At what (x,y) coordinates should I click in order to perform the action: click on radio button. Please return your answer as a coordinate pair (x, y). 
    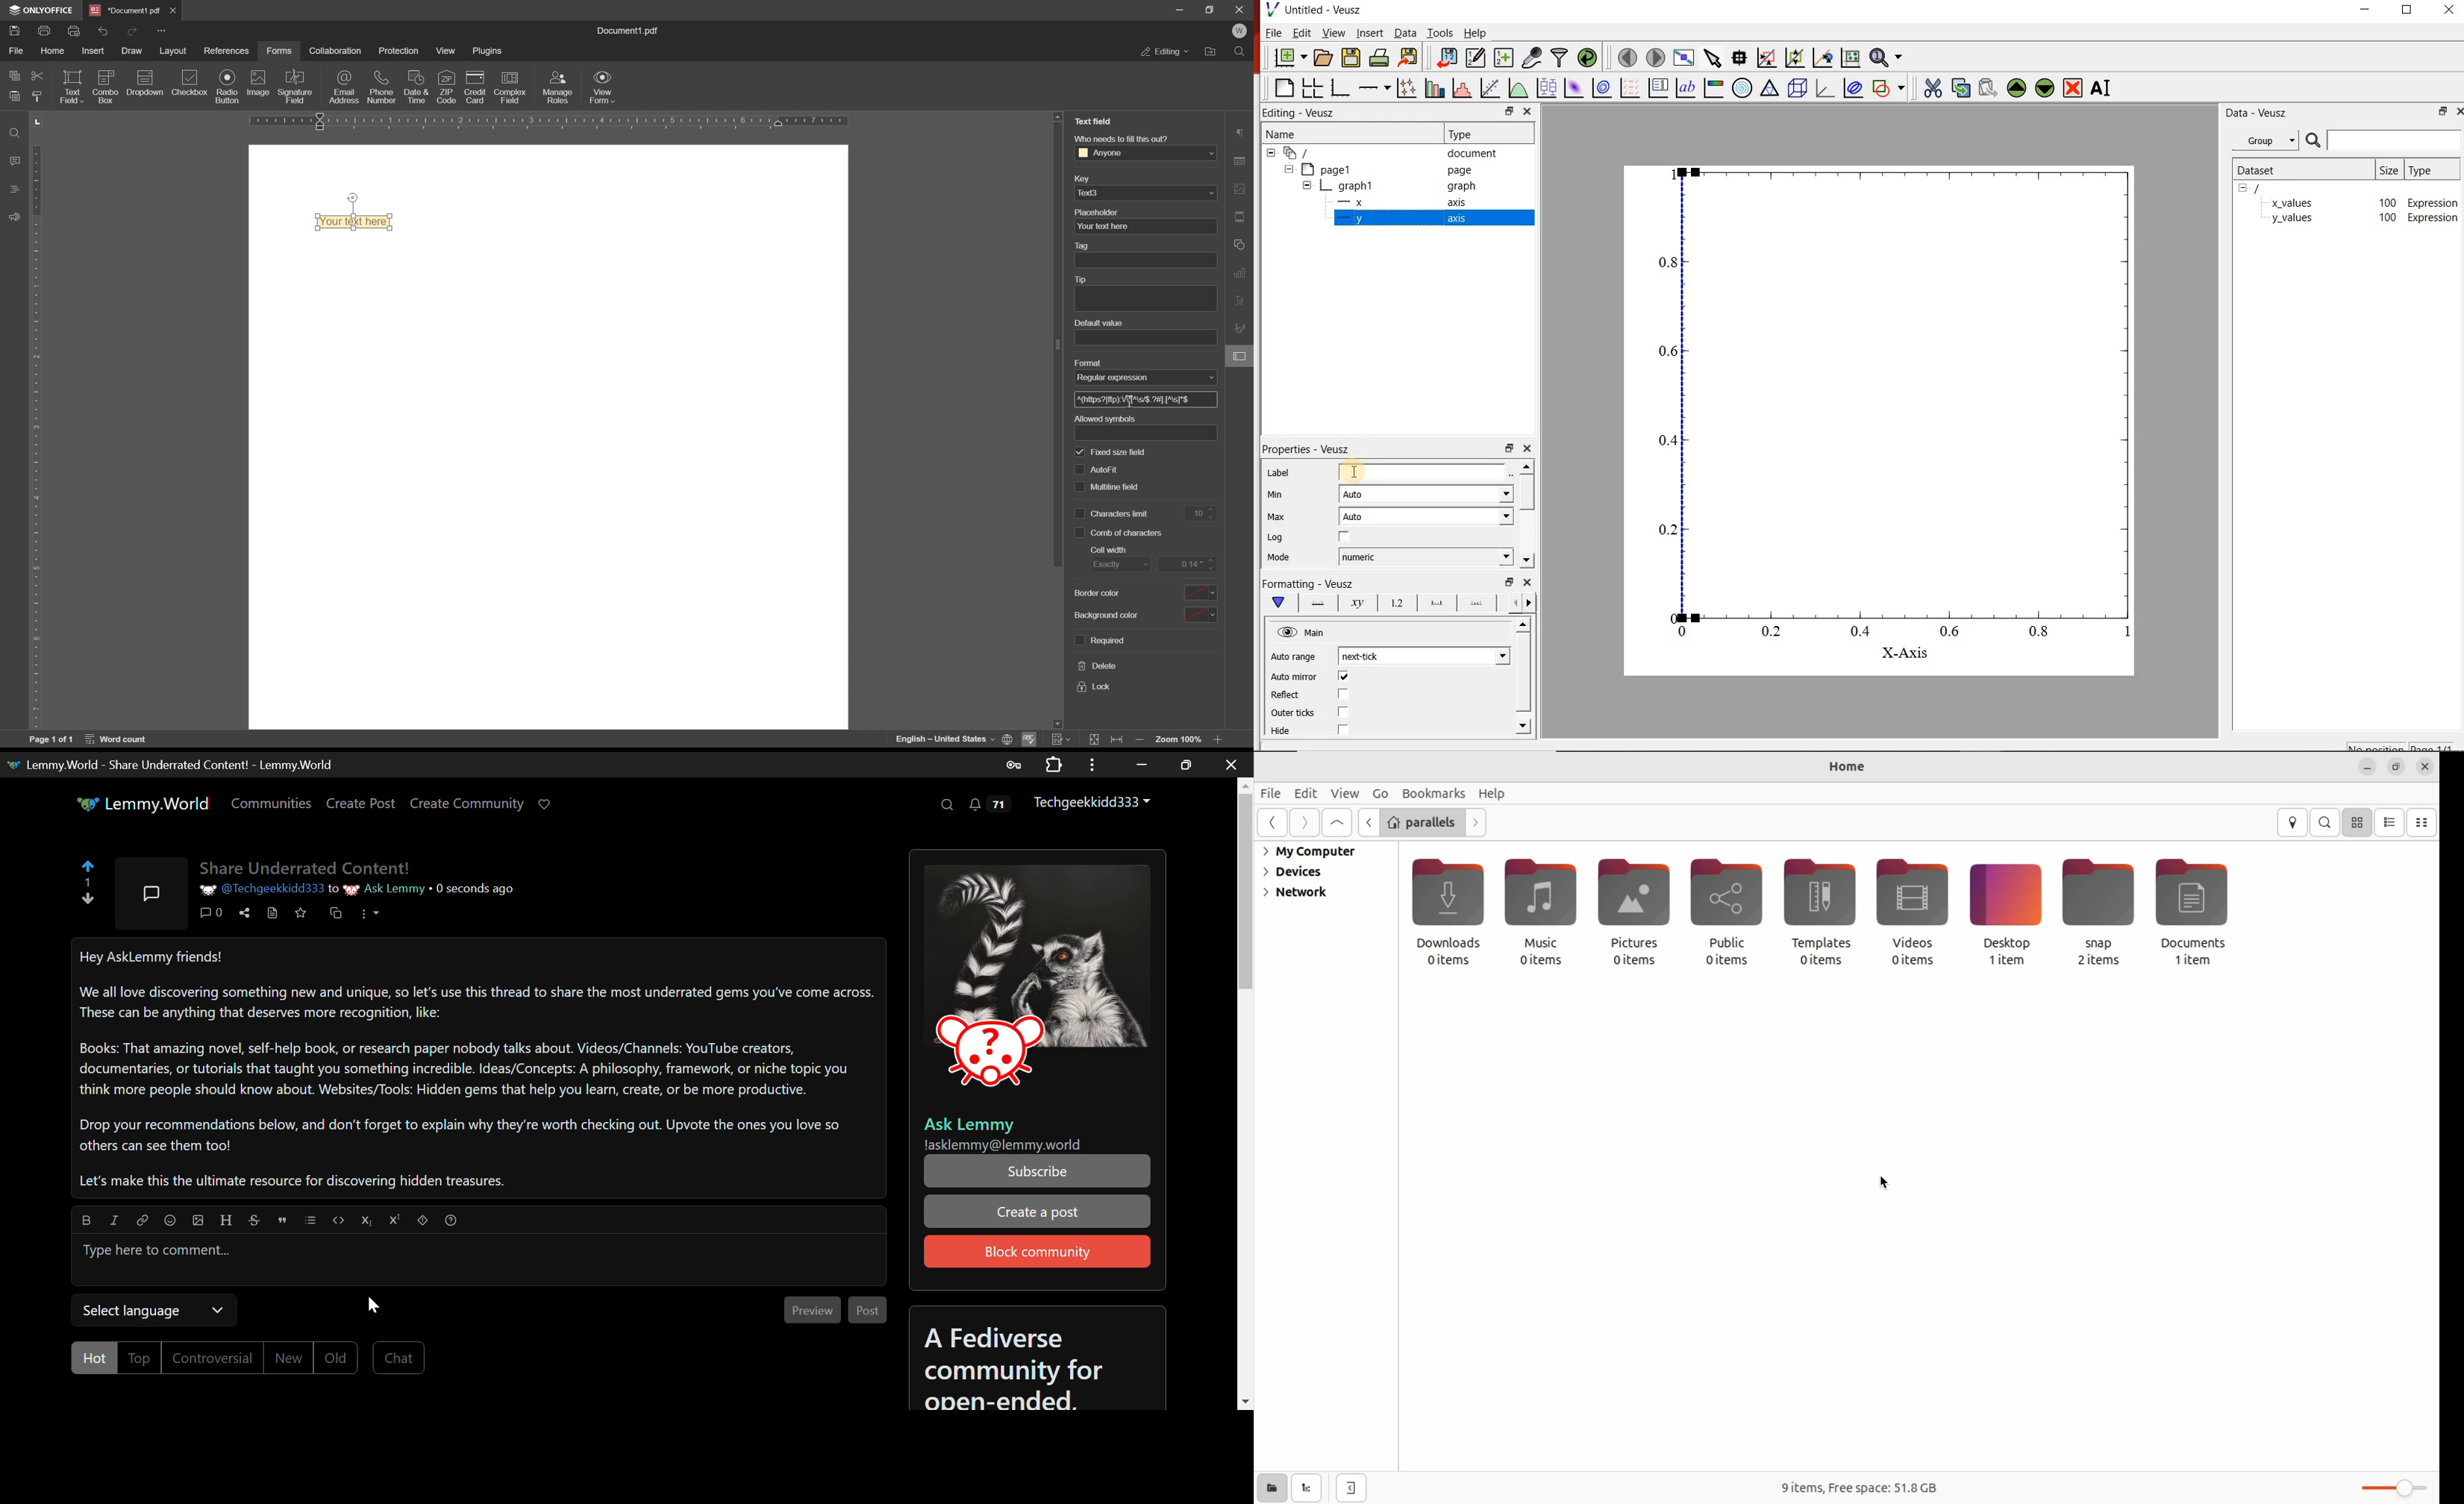
    Looking at the image, I should click on (225, 86).